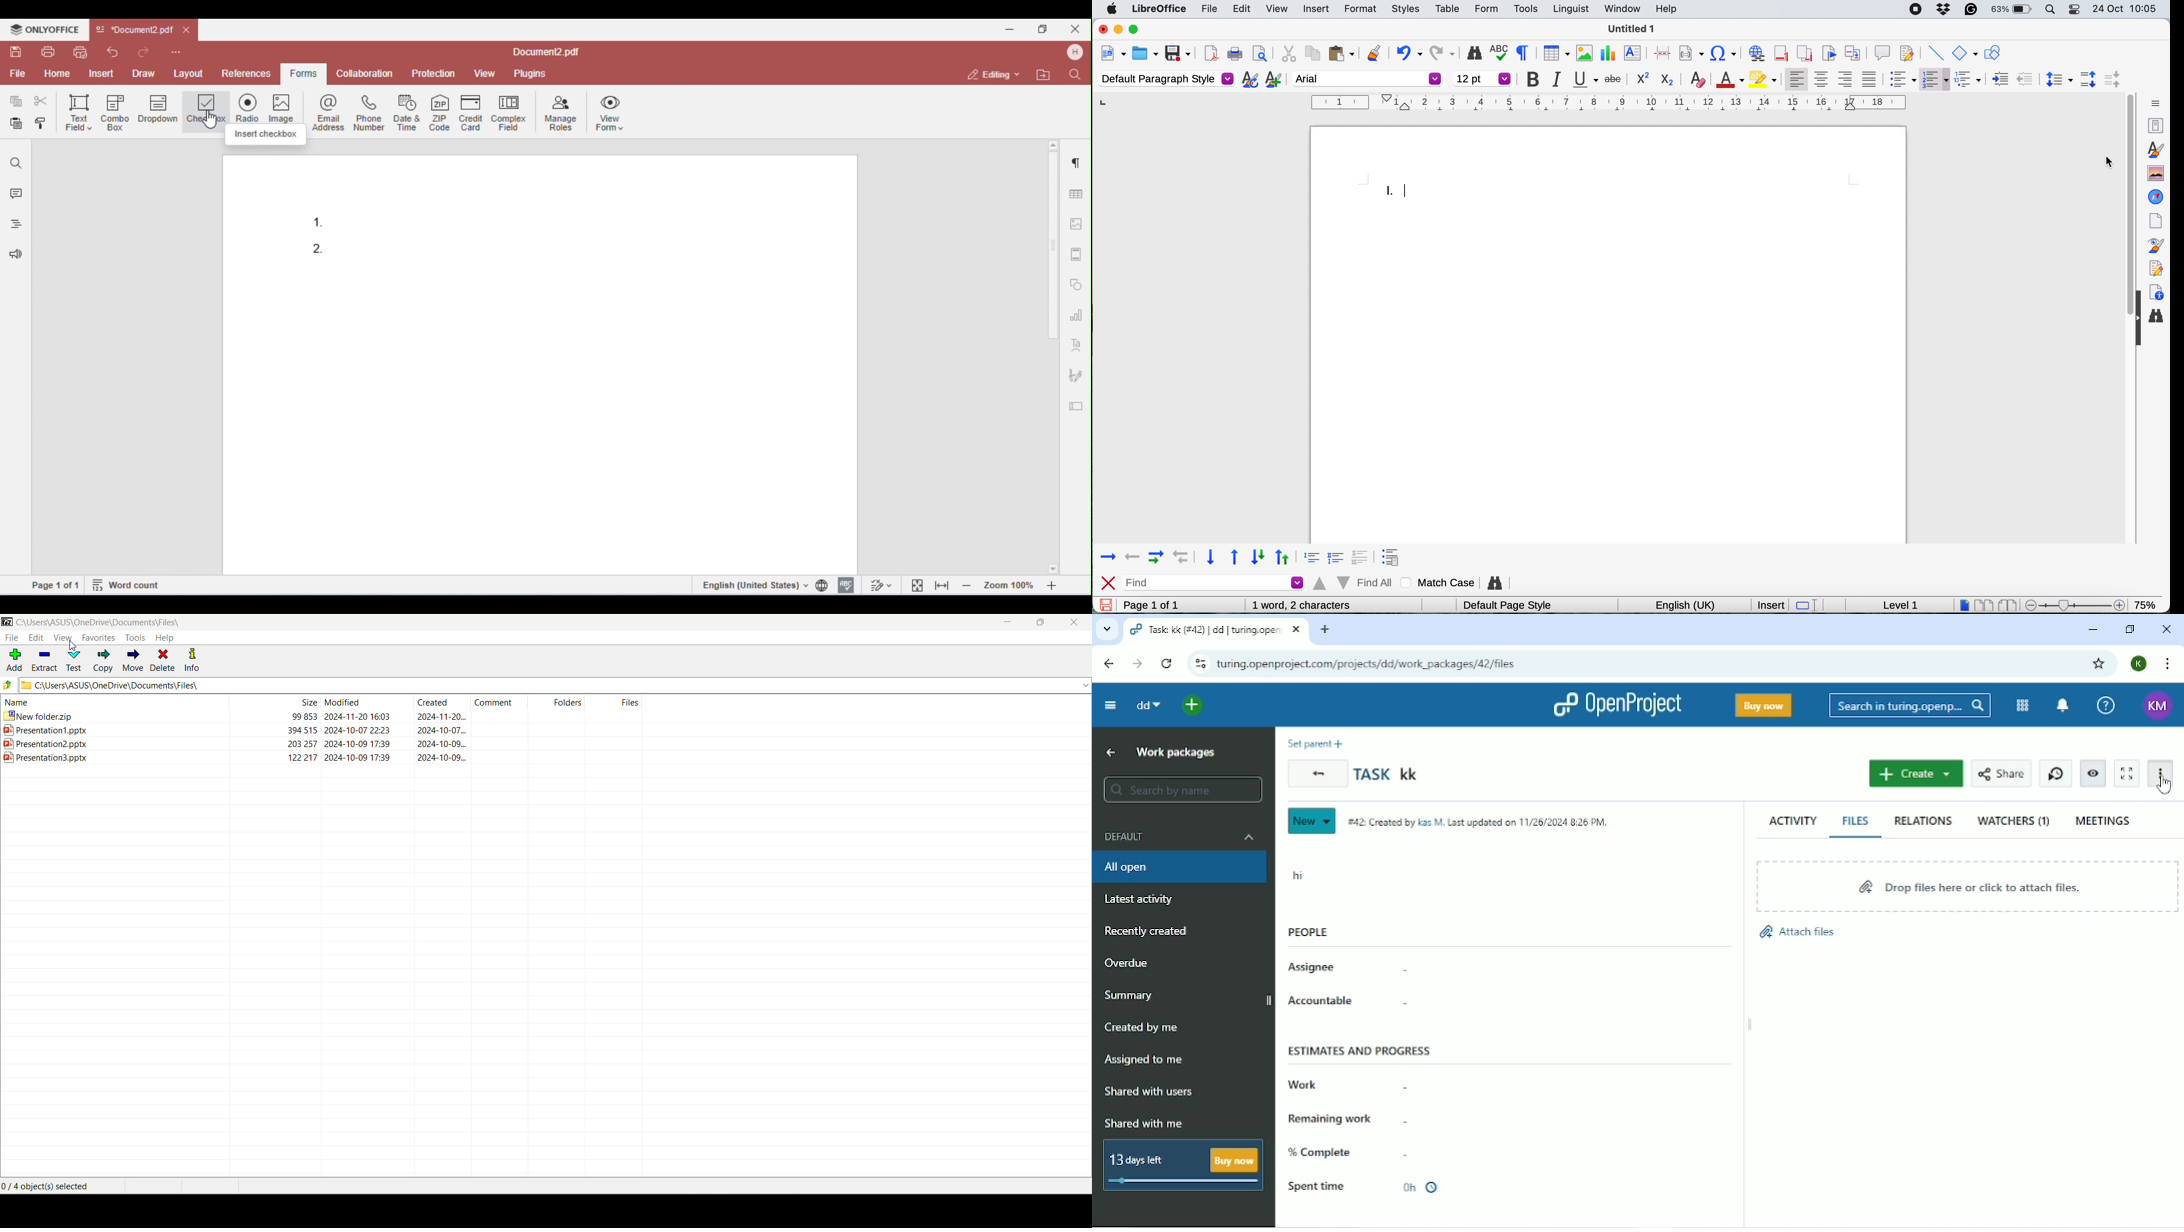 The image size is (2184, 1232). I want to click on format 2, so click(1338, 556).